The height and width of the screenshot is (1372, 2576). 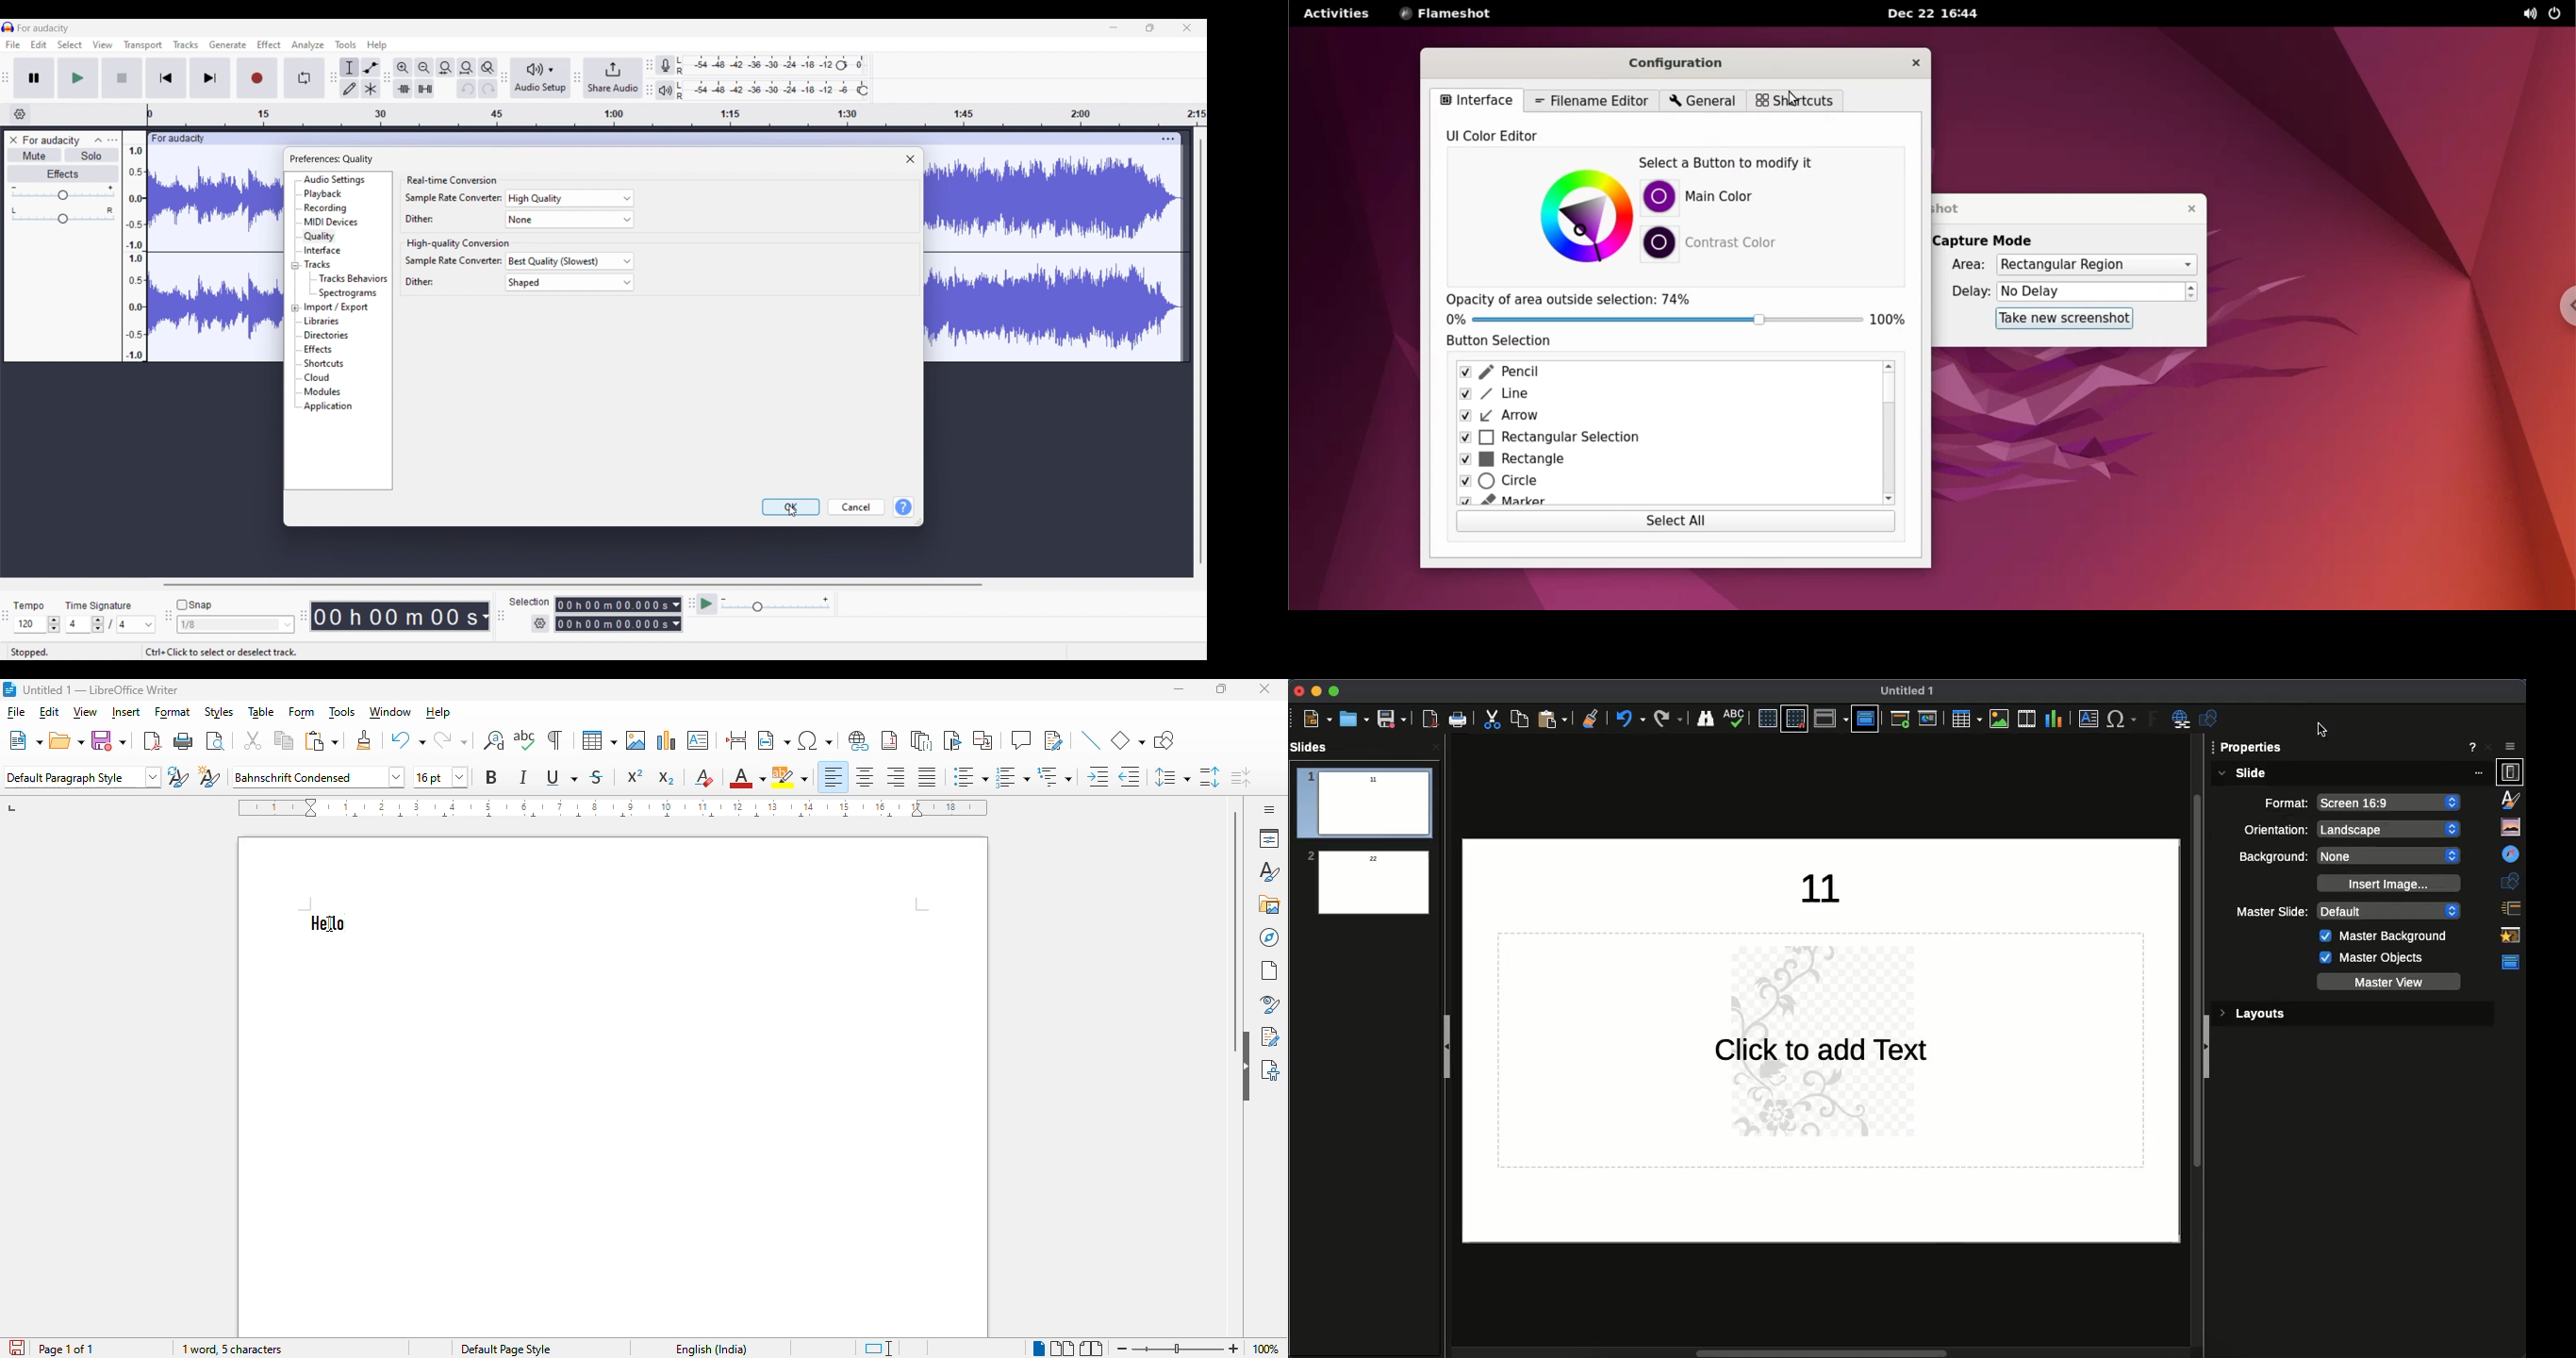 I want to click on Quality, highlighted as current selection, so click(x=319, y=236).